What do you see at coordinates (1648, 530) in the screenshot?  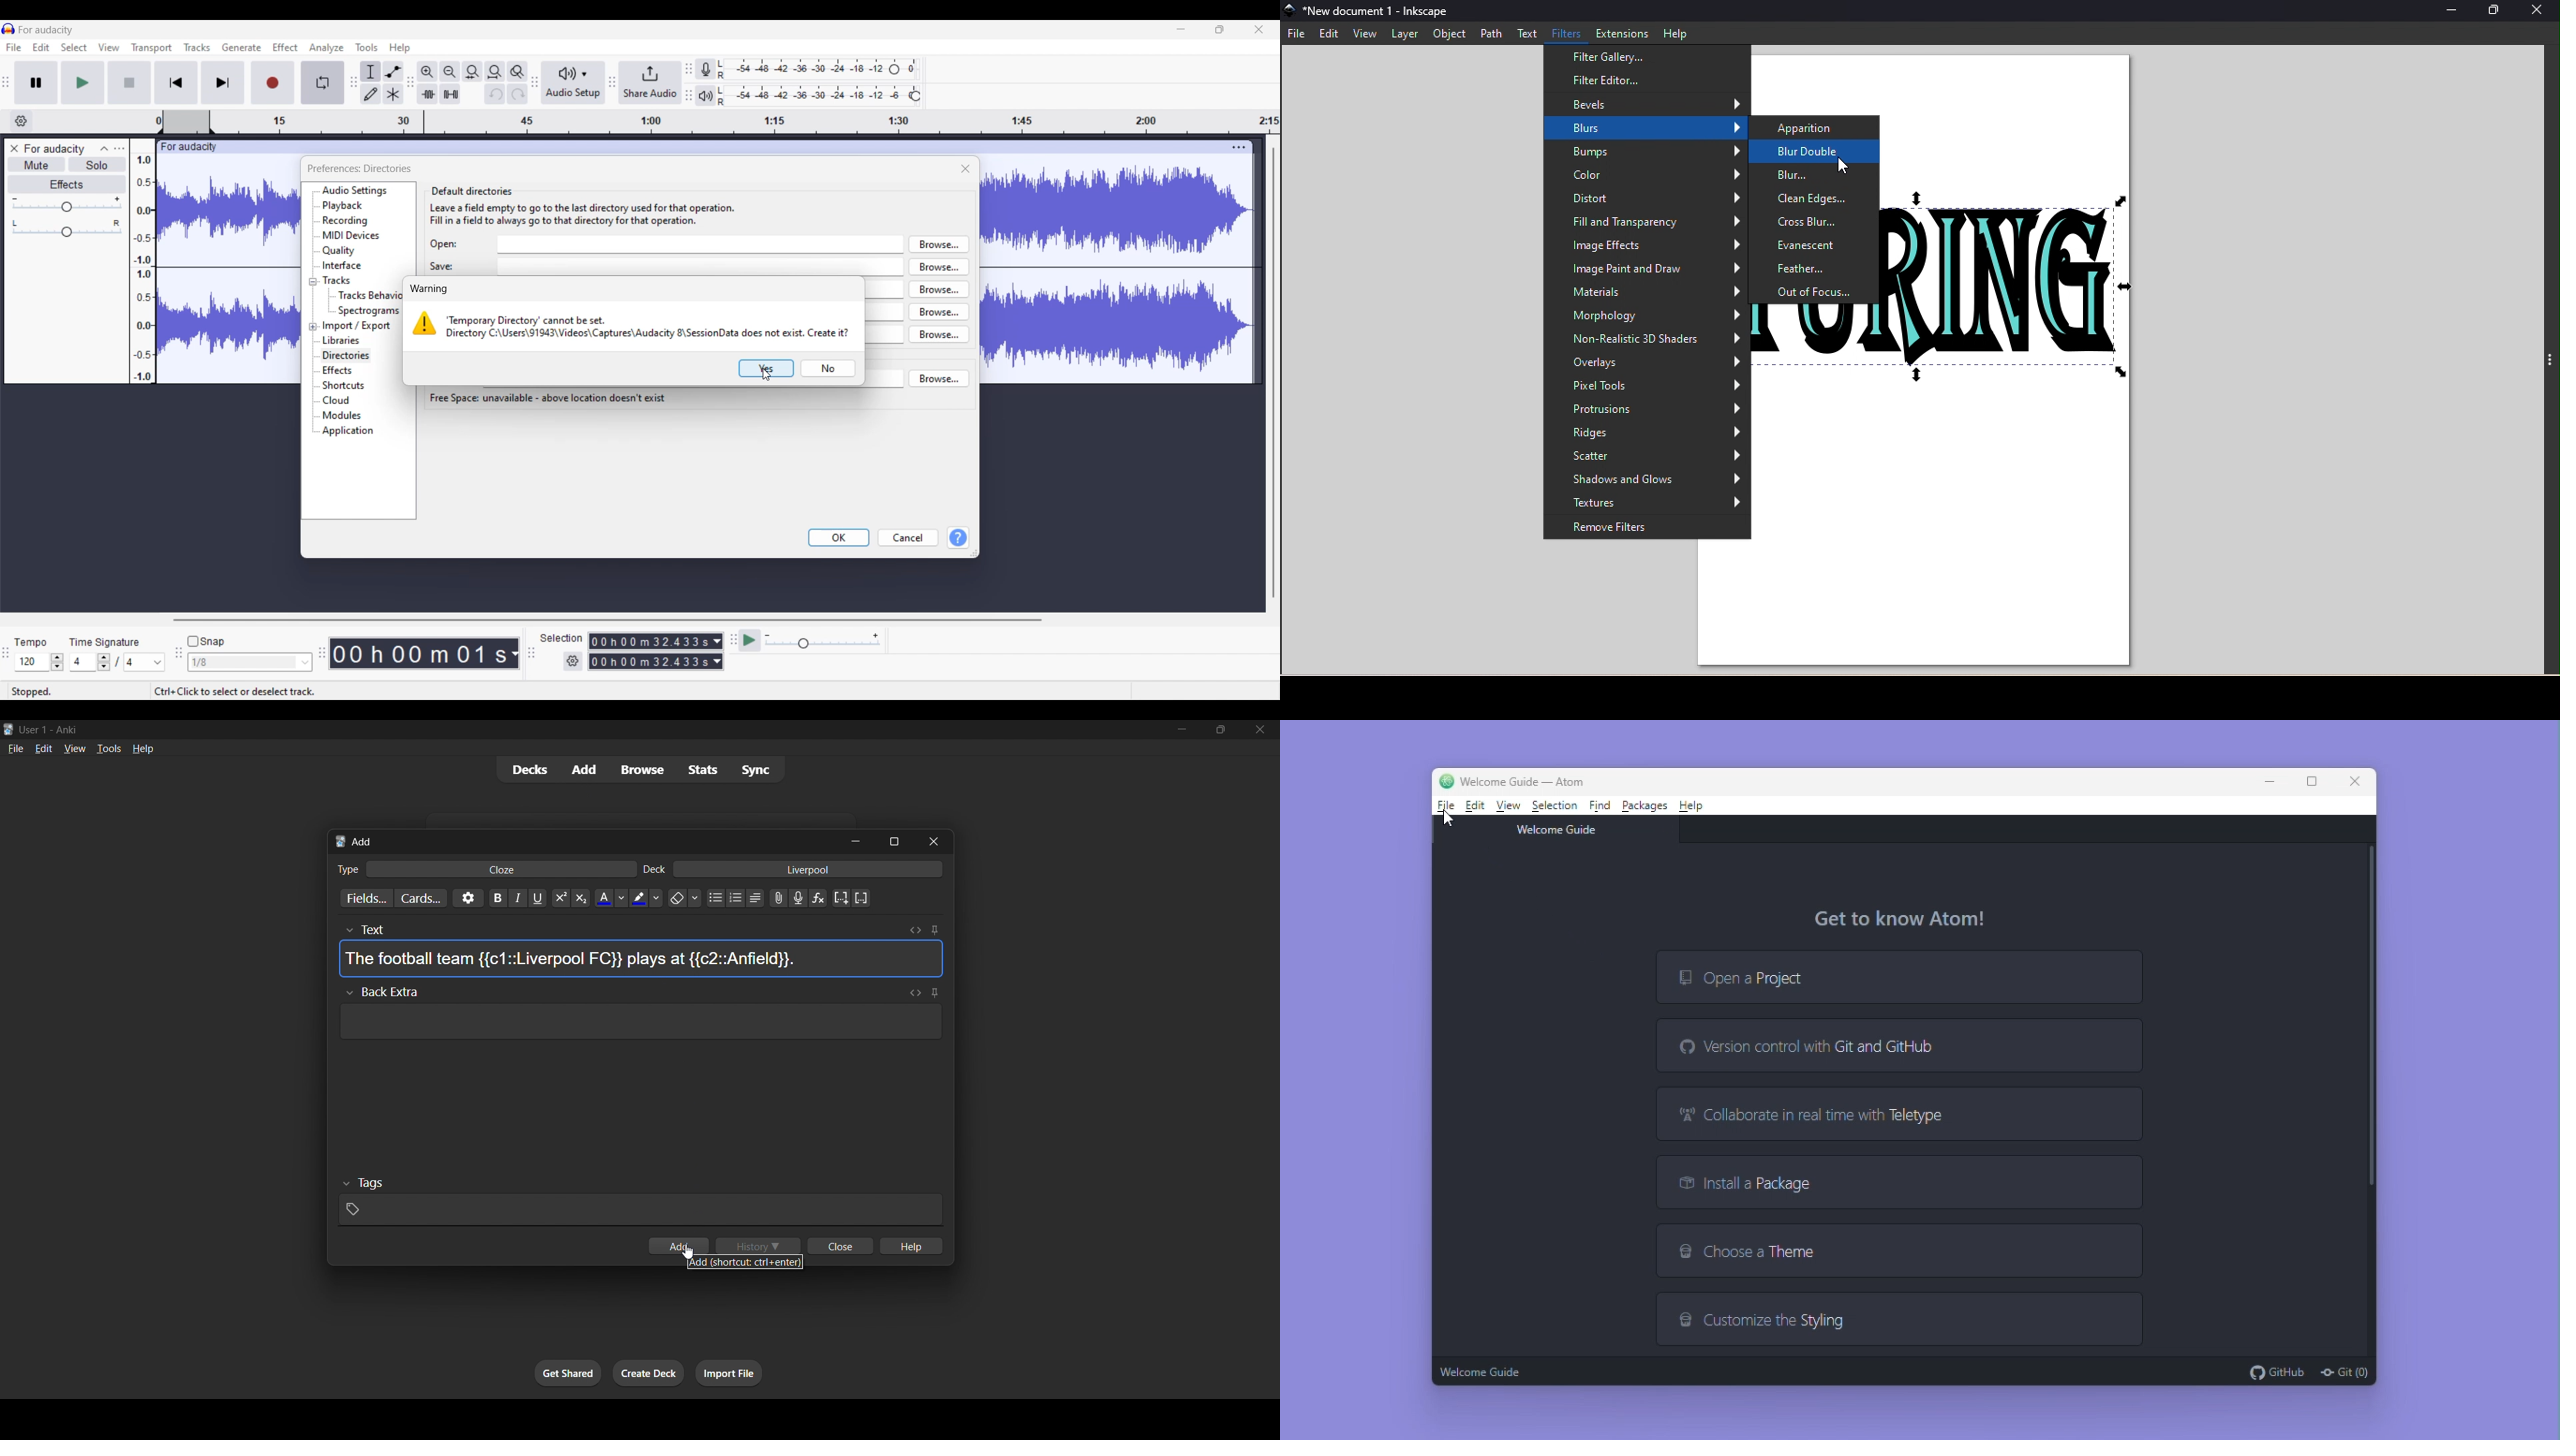 I see `Remove filters` at bounding box center [1648, 530].